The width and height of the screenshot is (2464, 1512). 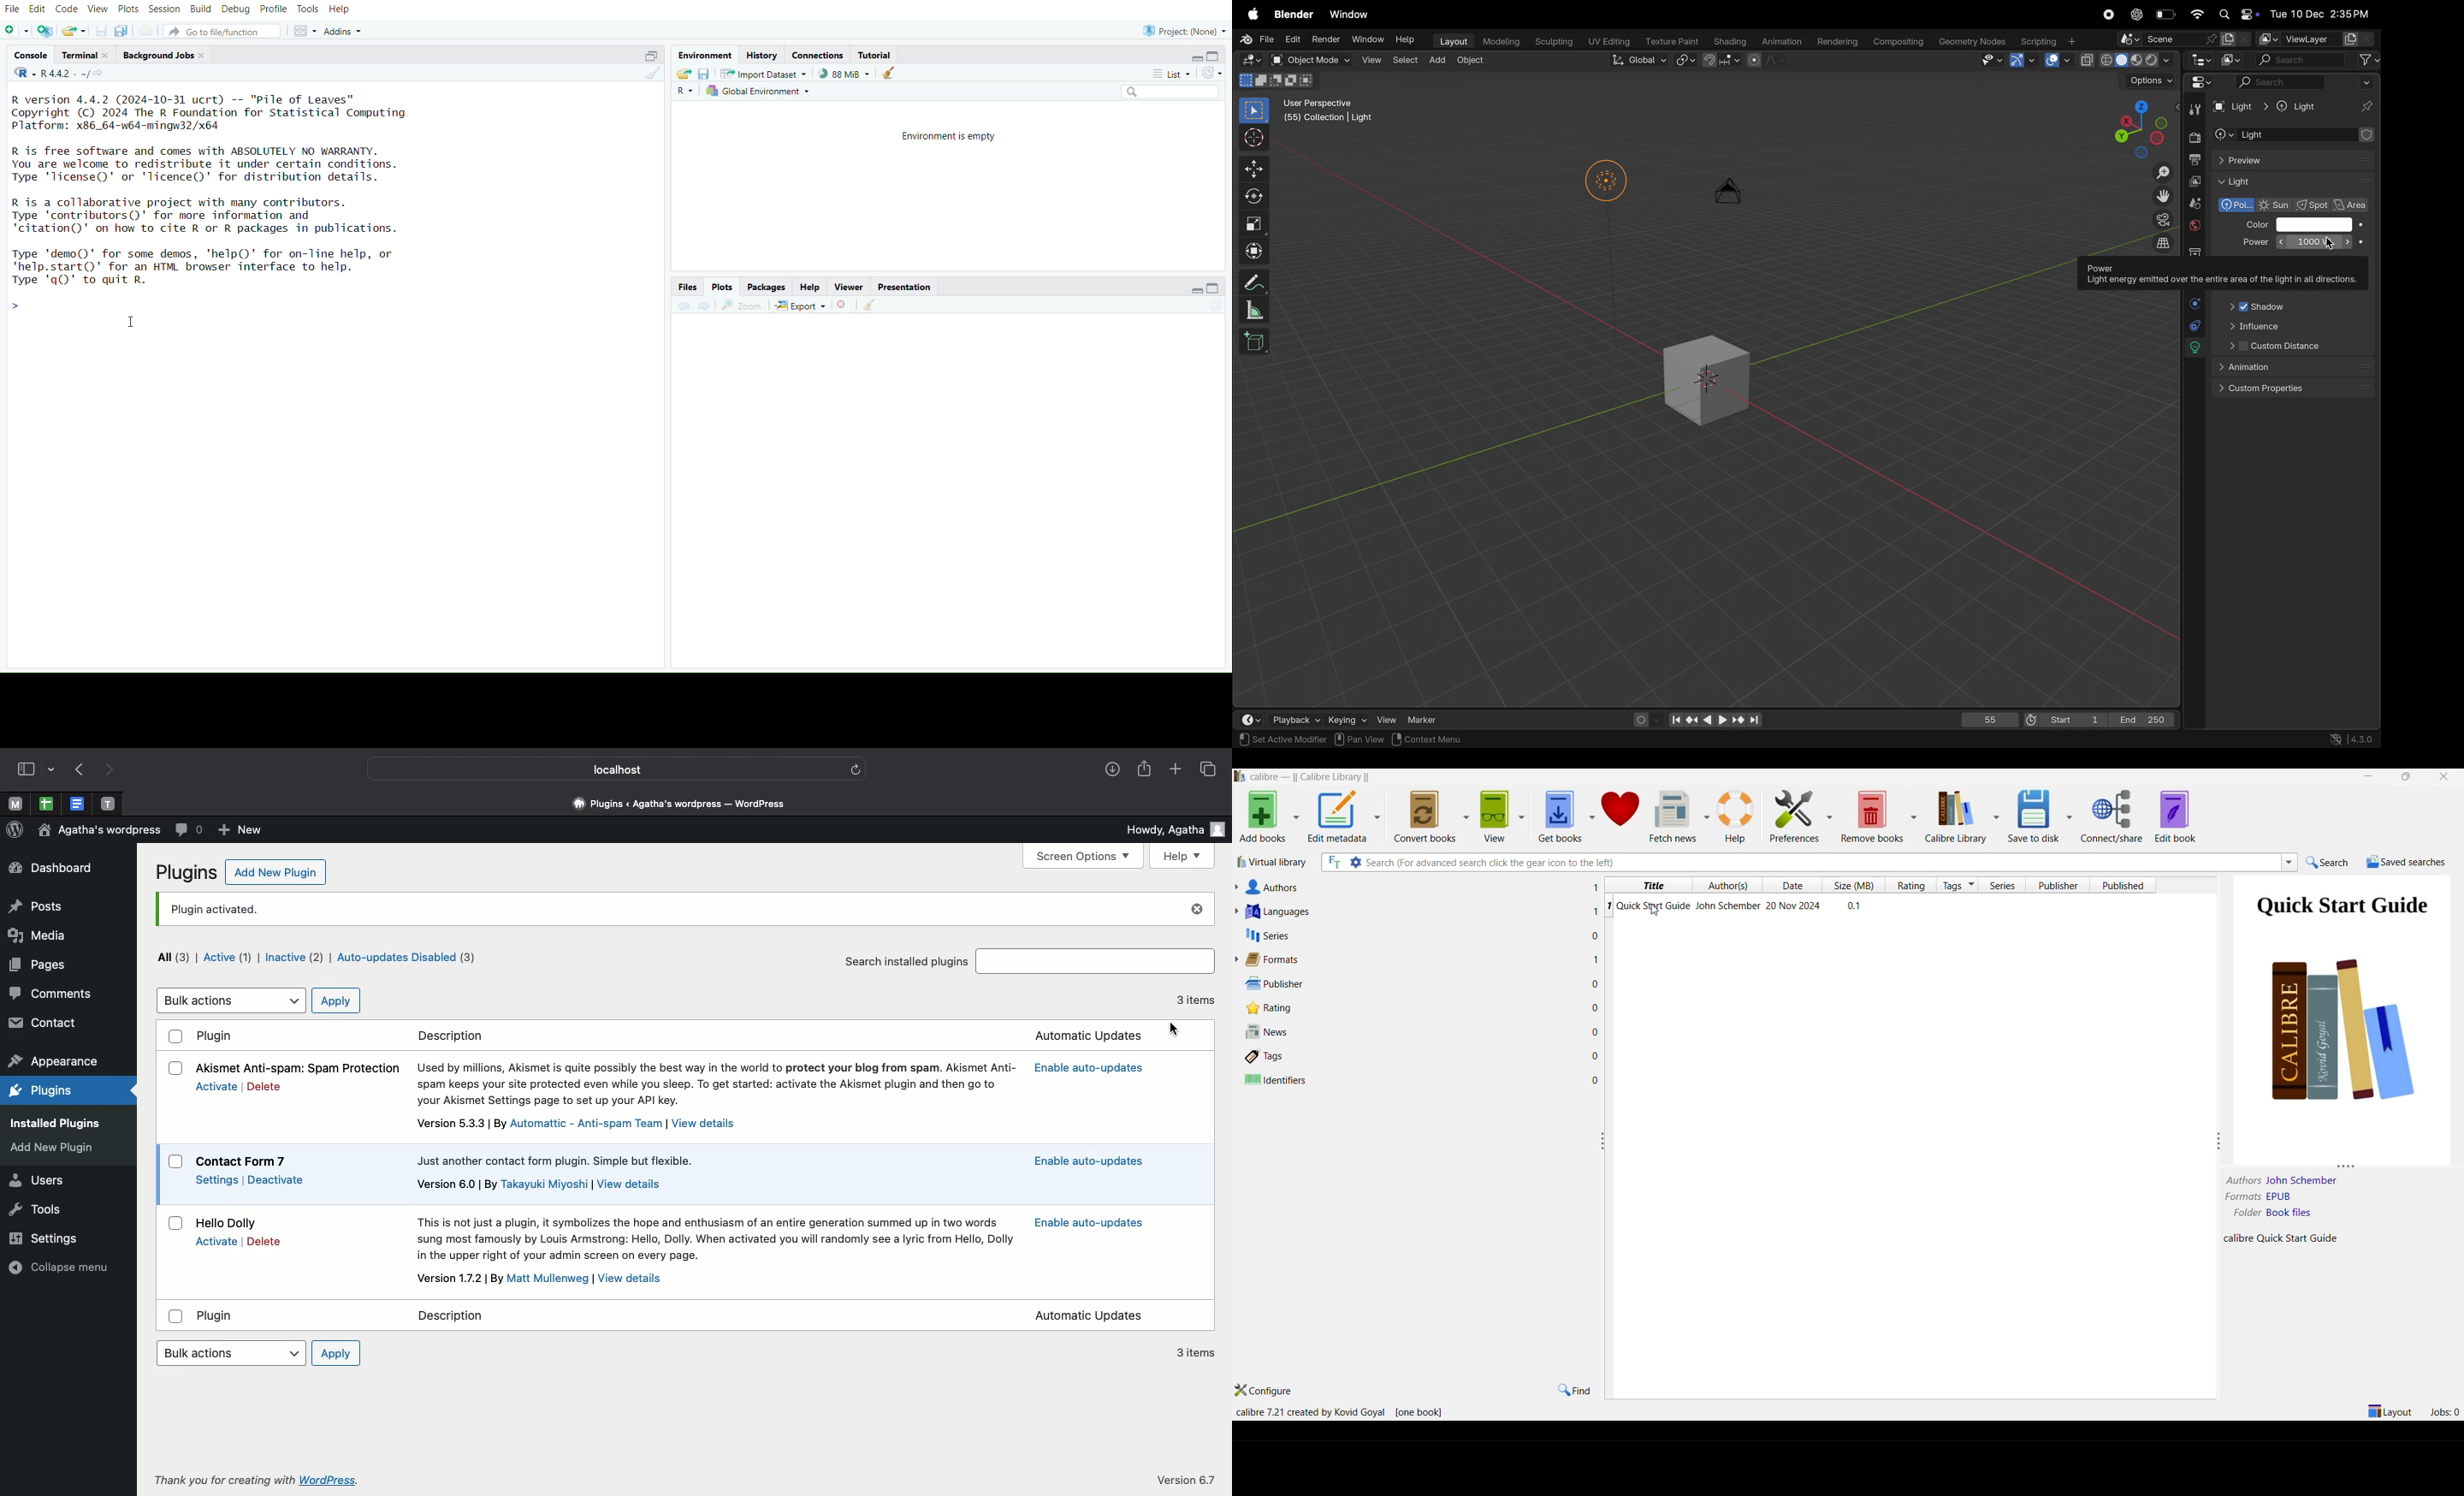 What do you see at coordinates (301, 1066) in the screenshot?
I see `Spam protection` at bounding box center [301, 1066].